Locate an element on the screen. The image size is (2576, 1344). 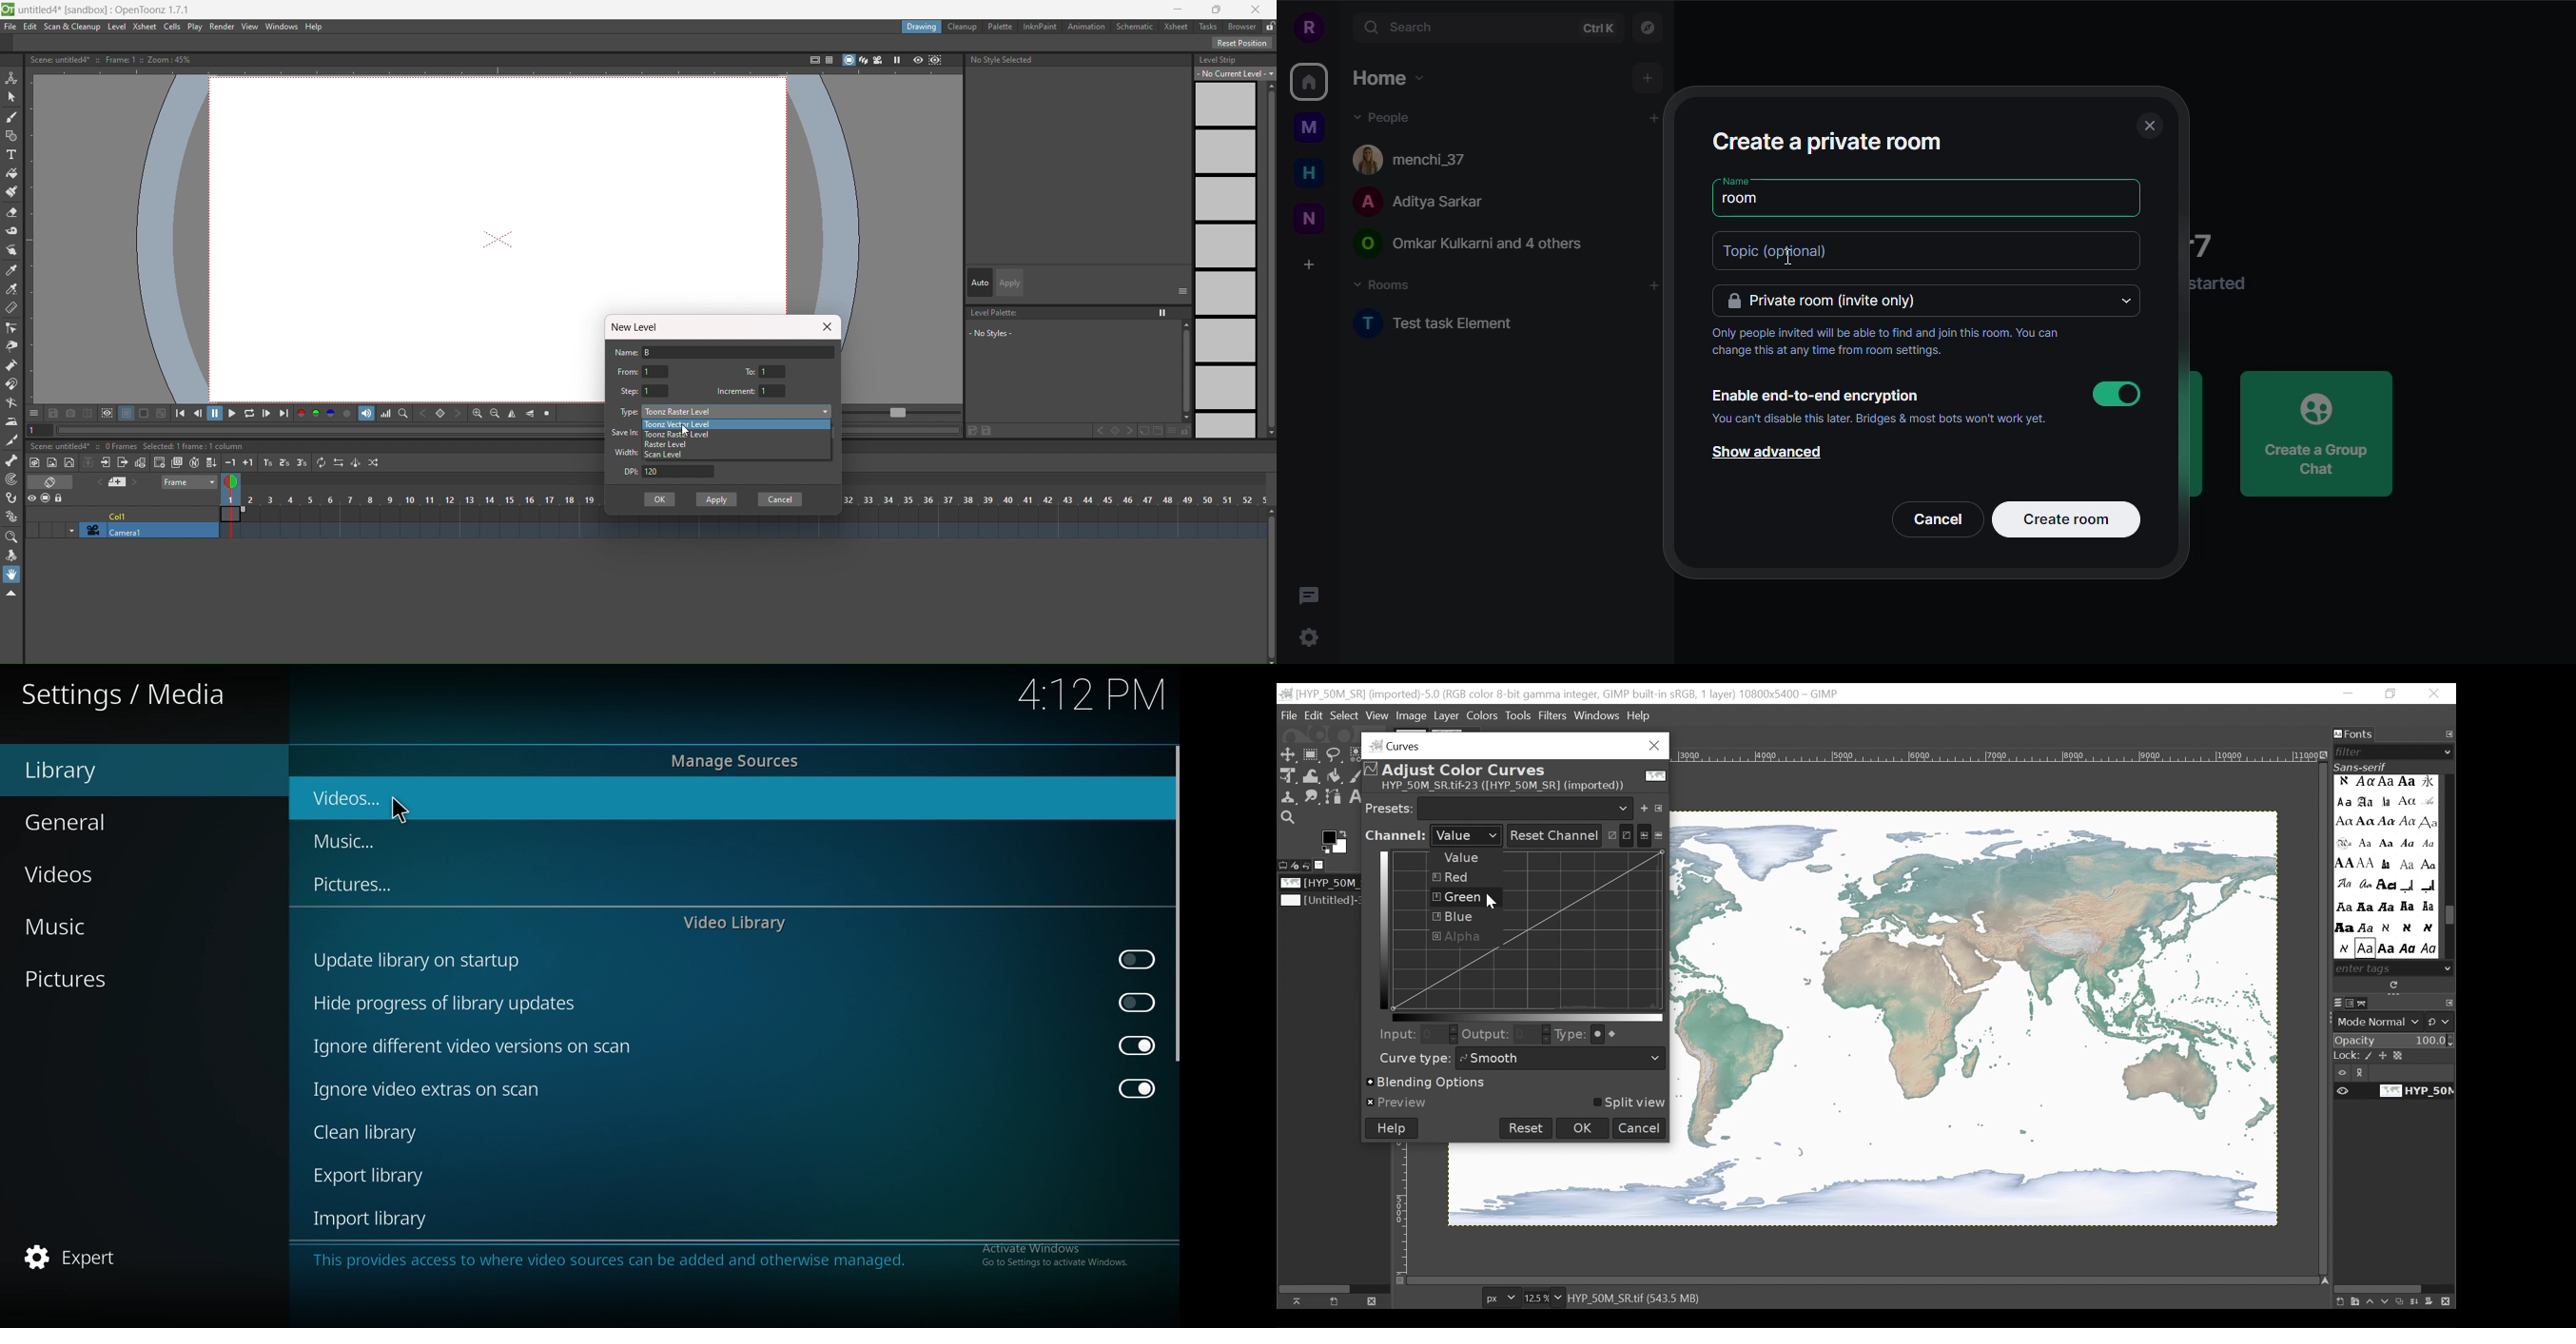
add is located at coordinates (1641, 121).